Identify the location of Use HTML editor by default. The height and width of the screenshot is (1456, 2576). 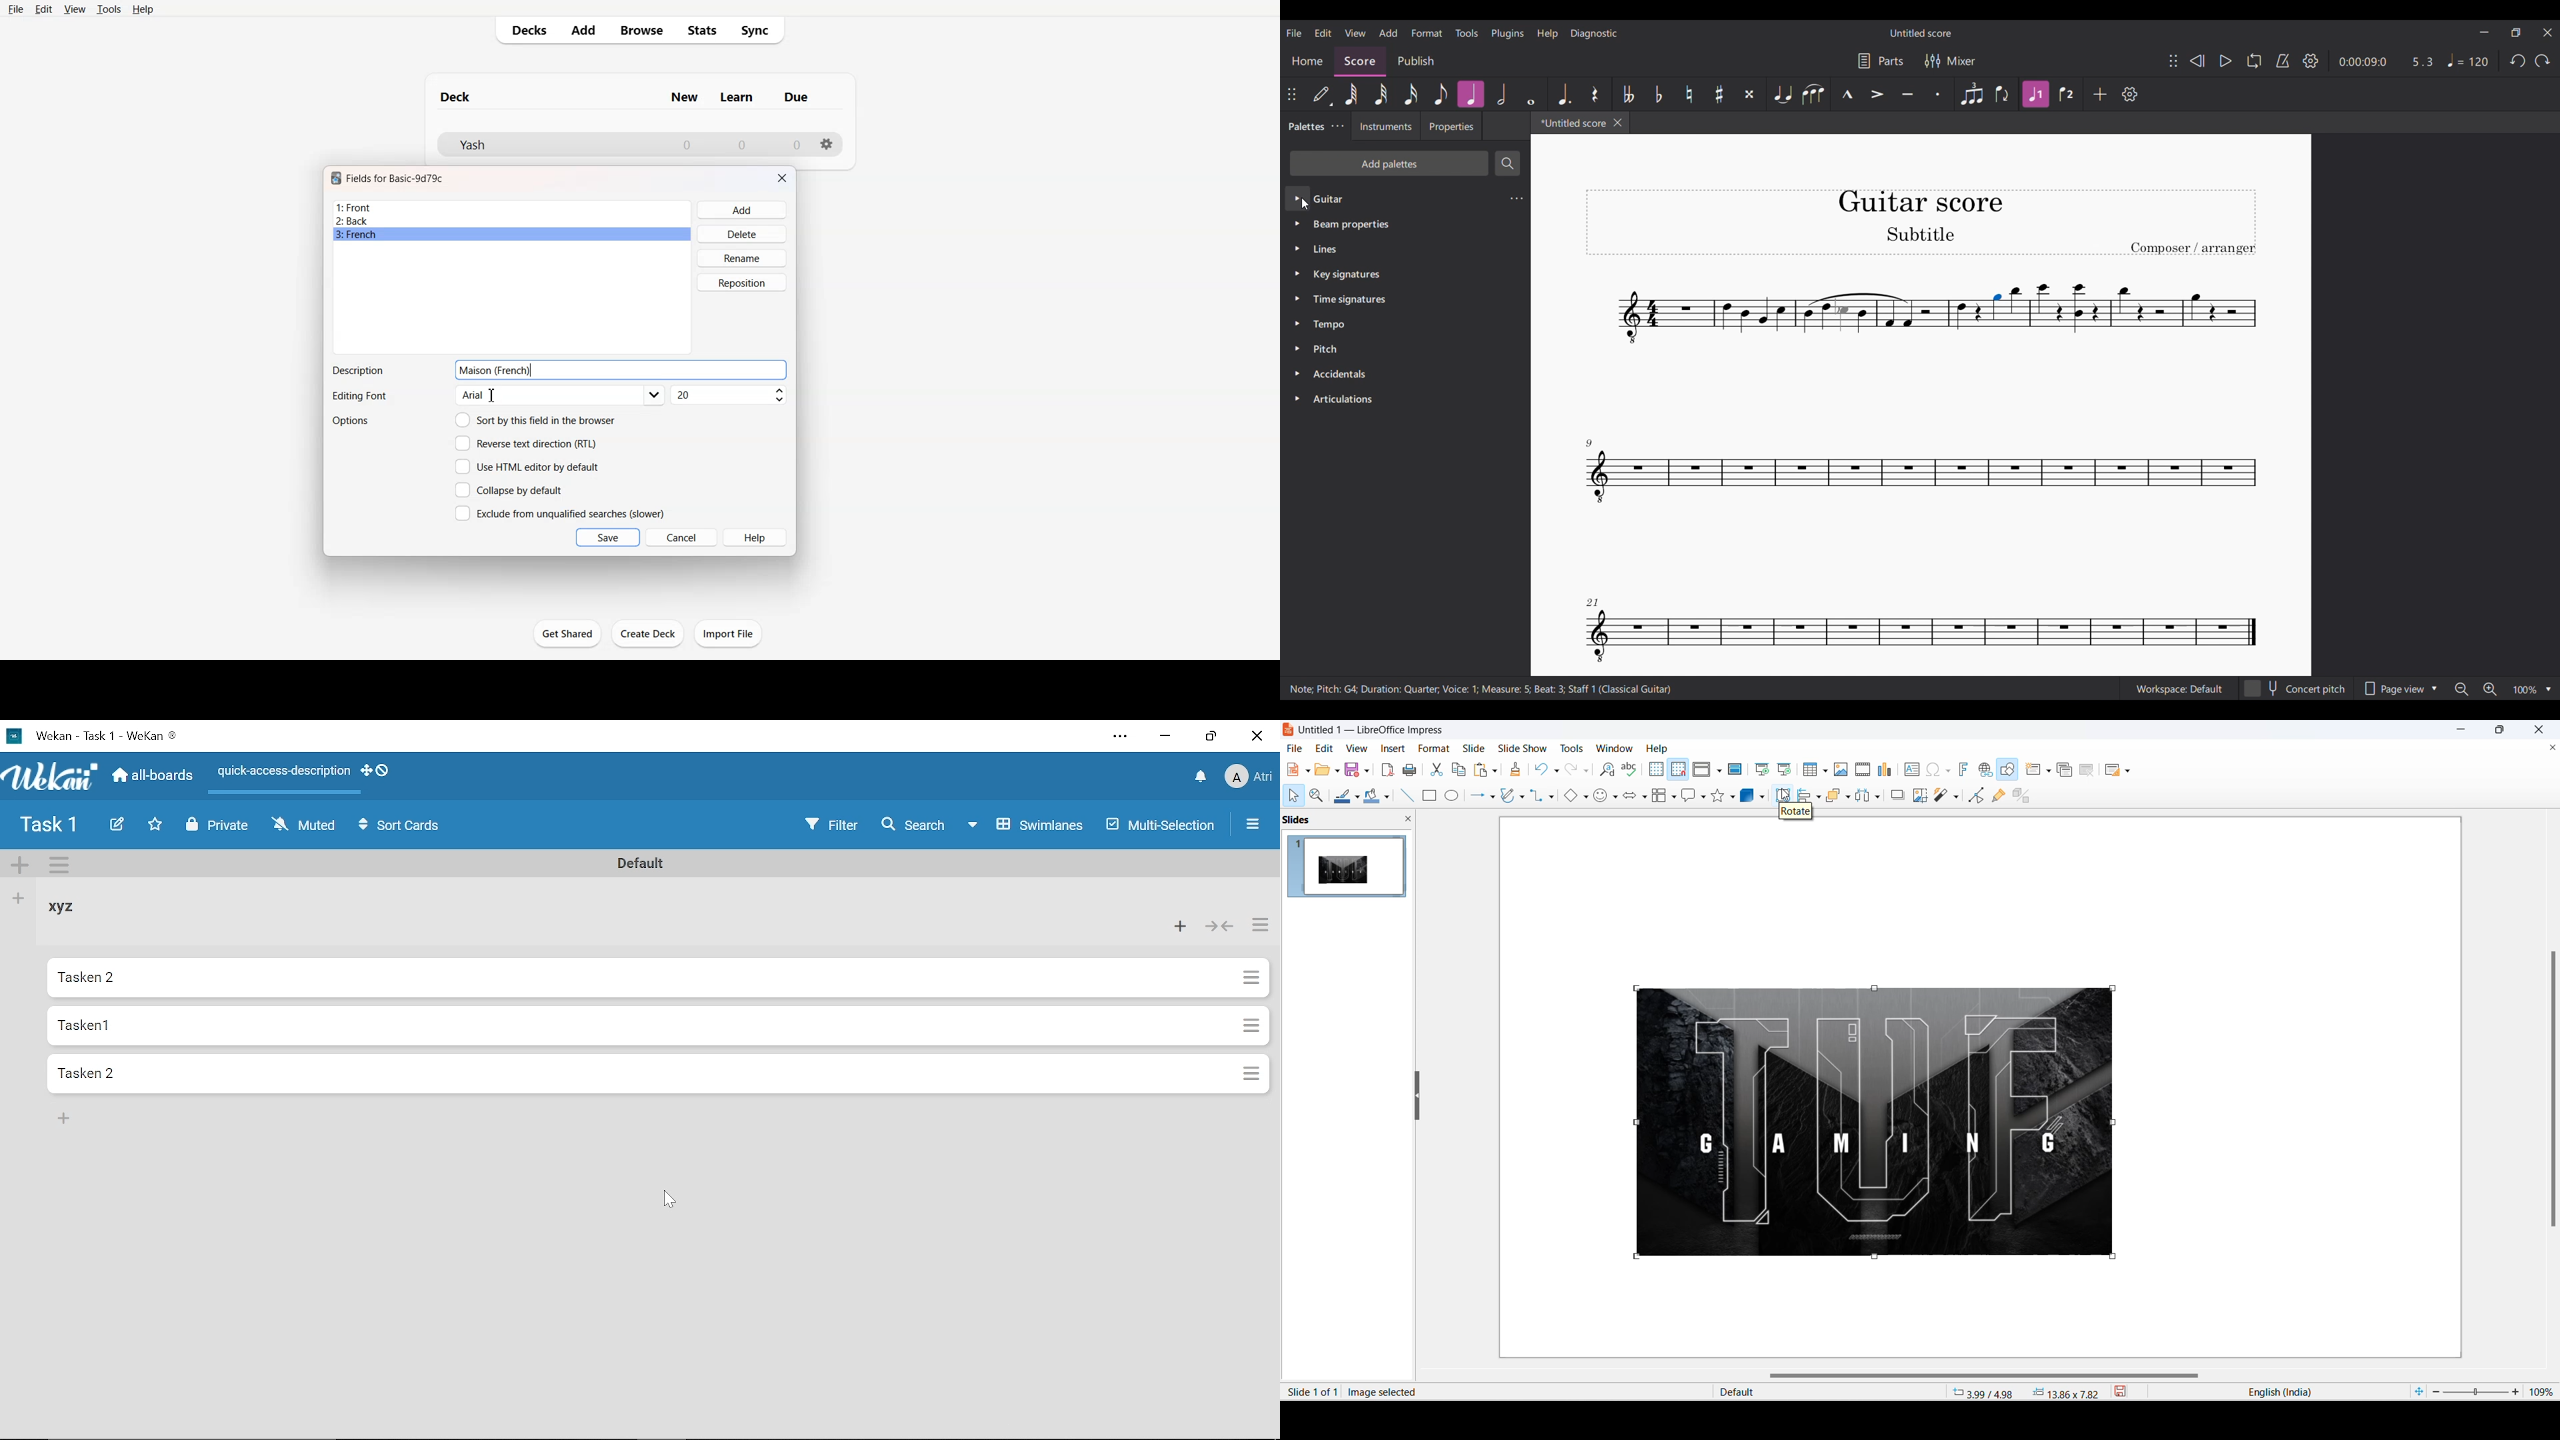
(527, 467).